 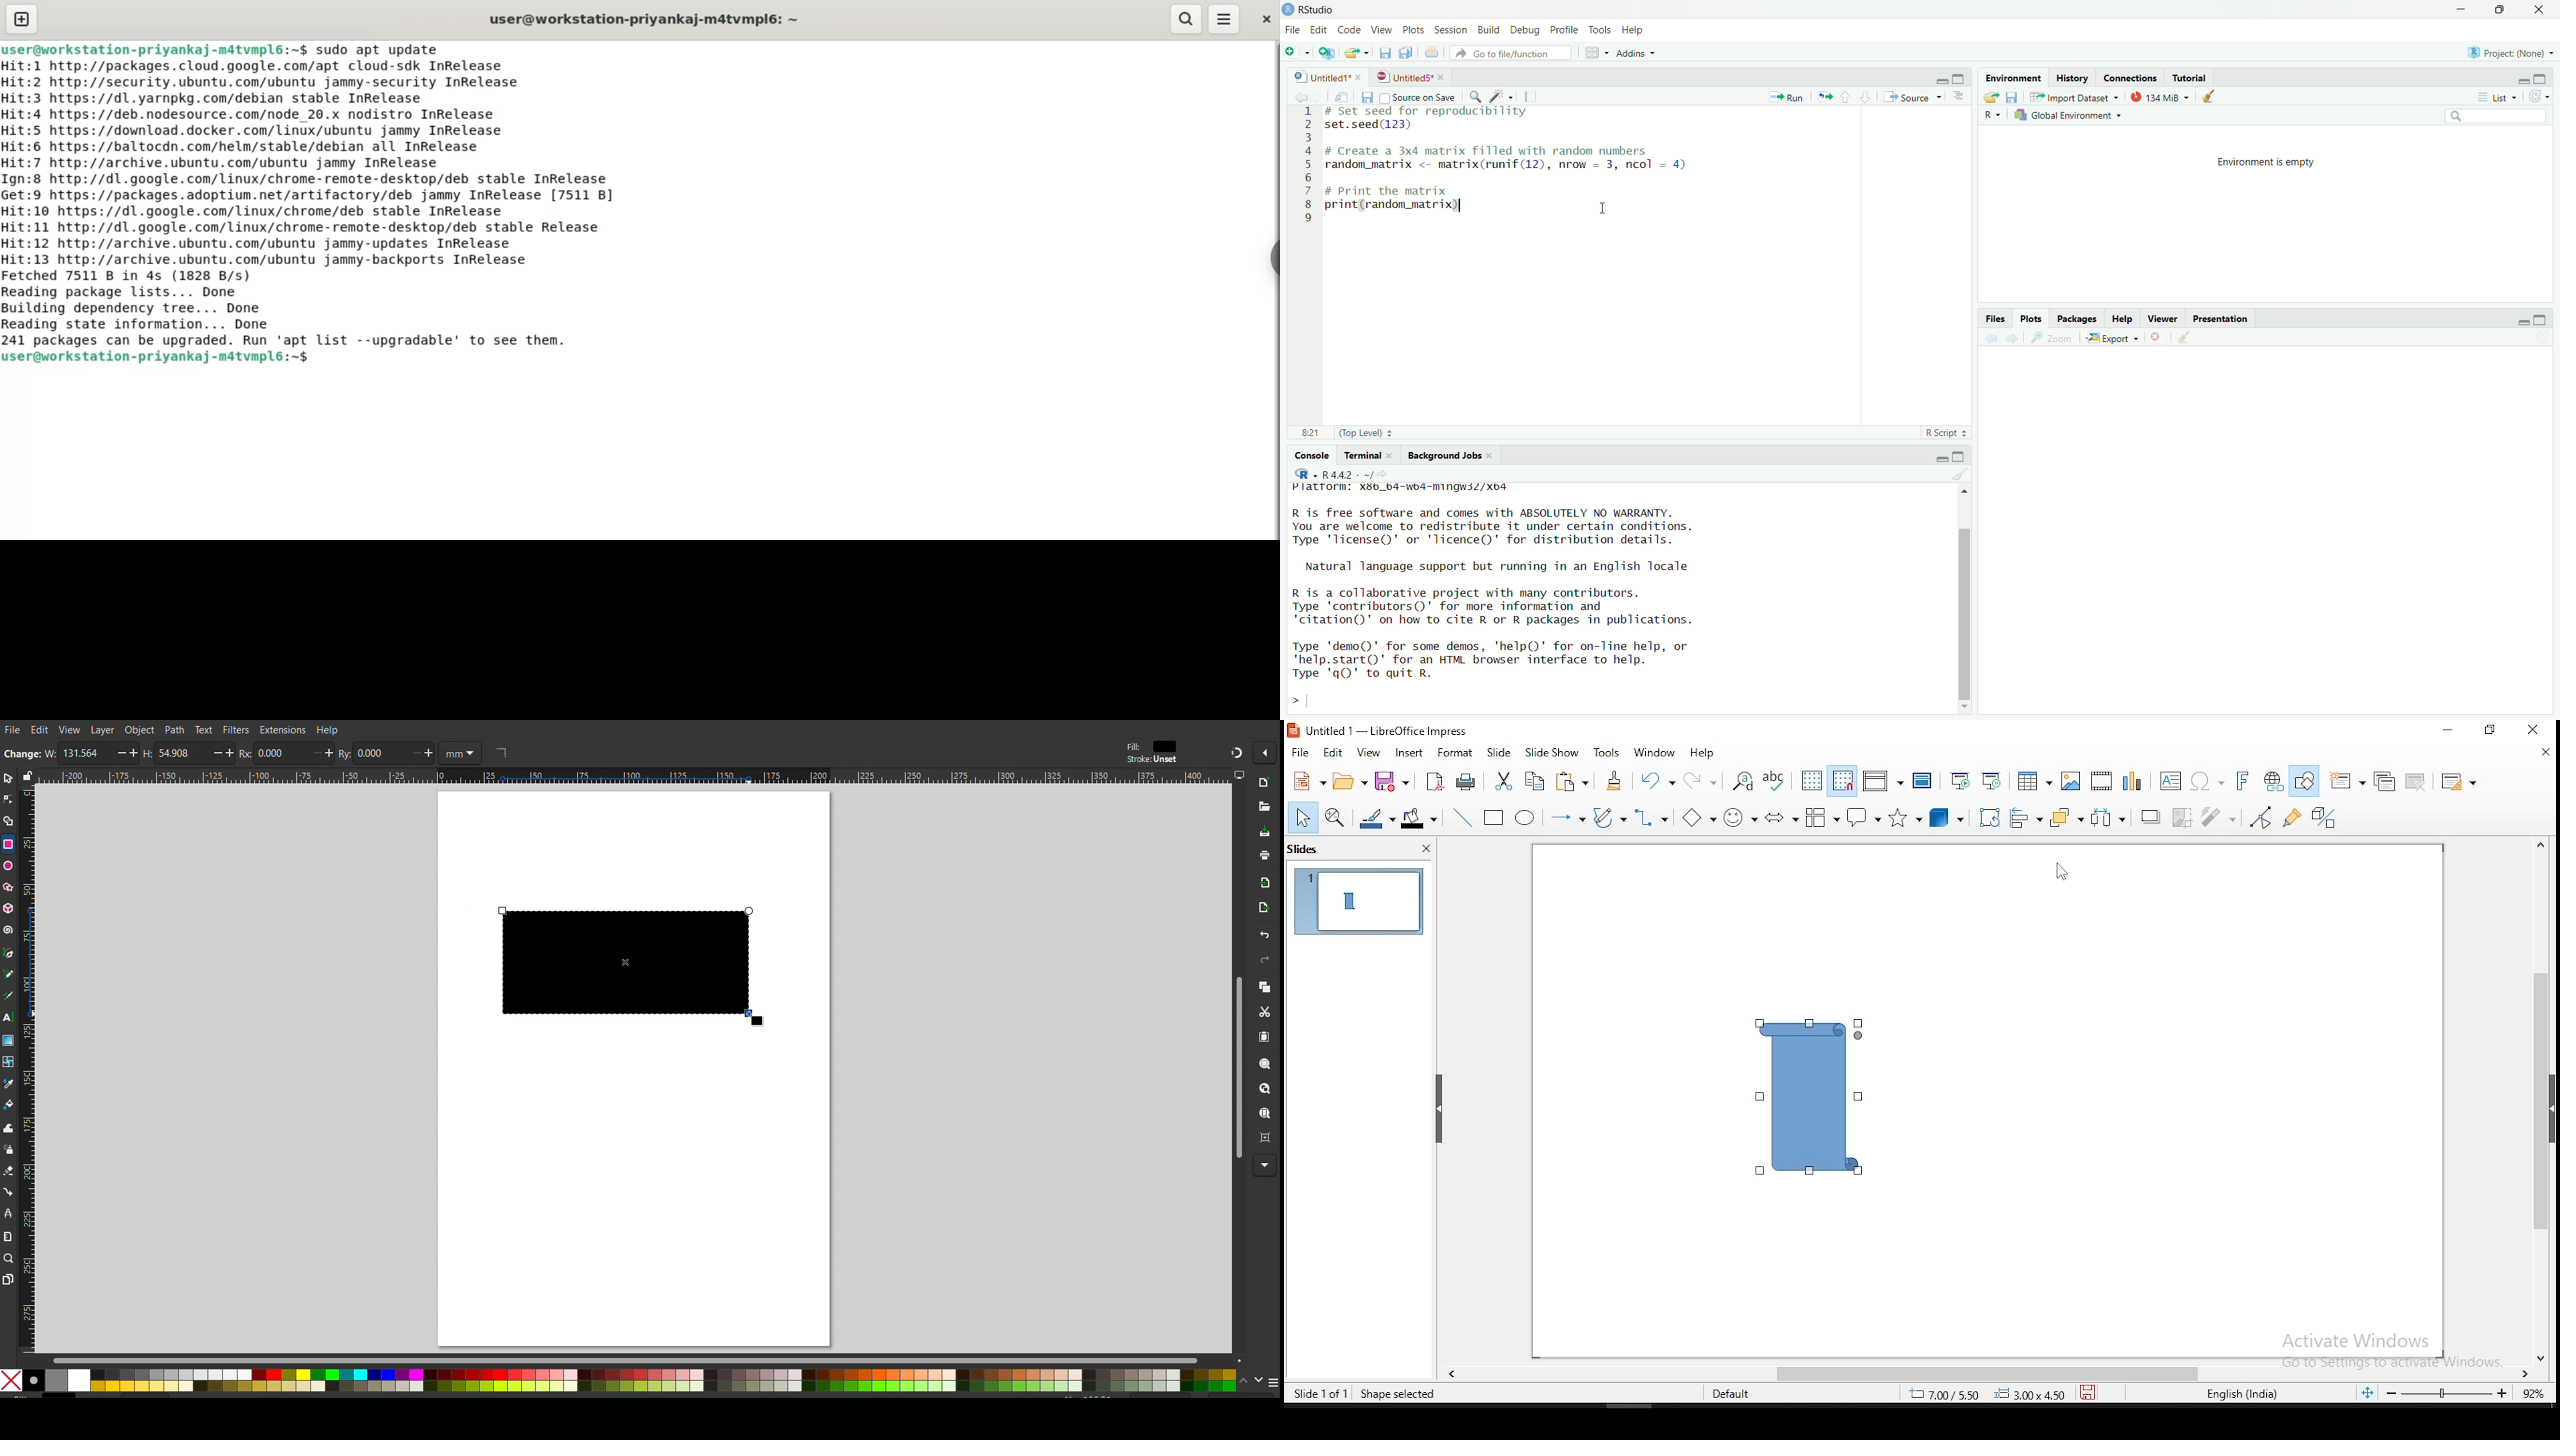 I want to click on Plots, so click(x=1413, y=31).